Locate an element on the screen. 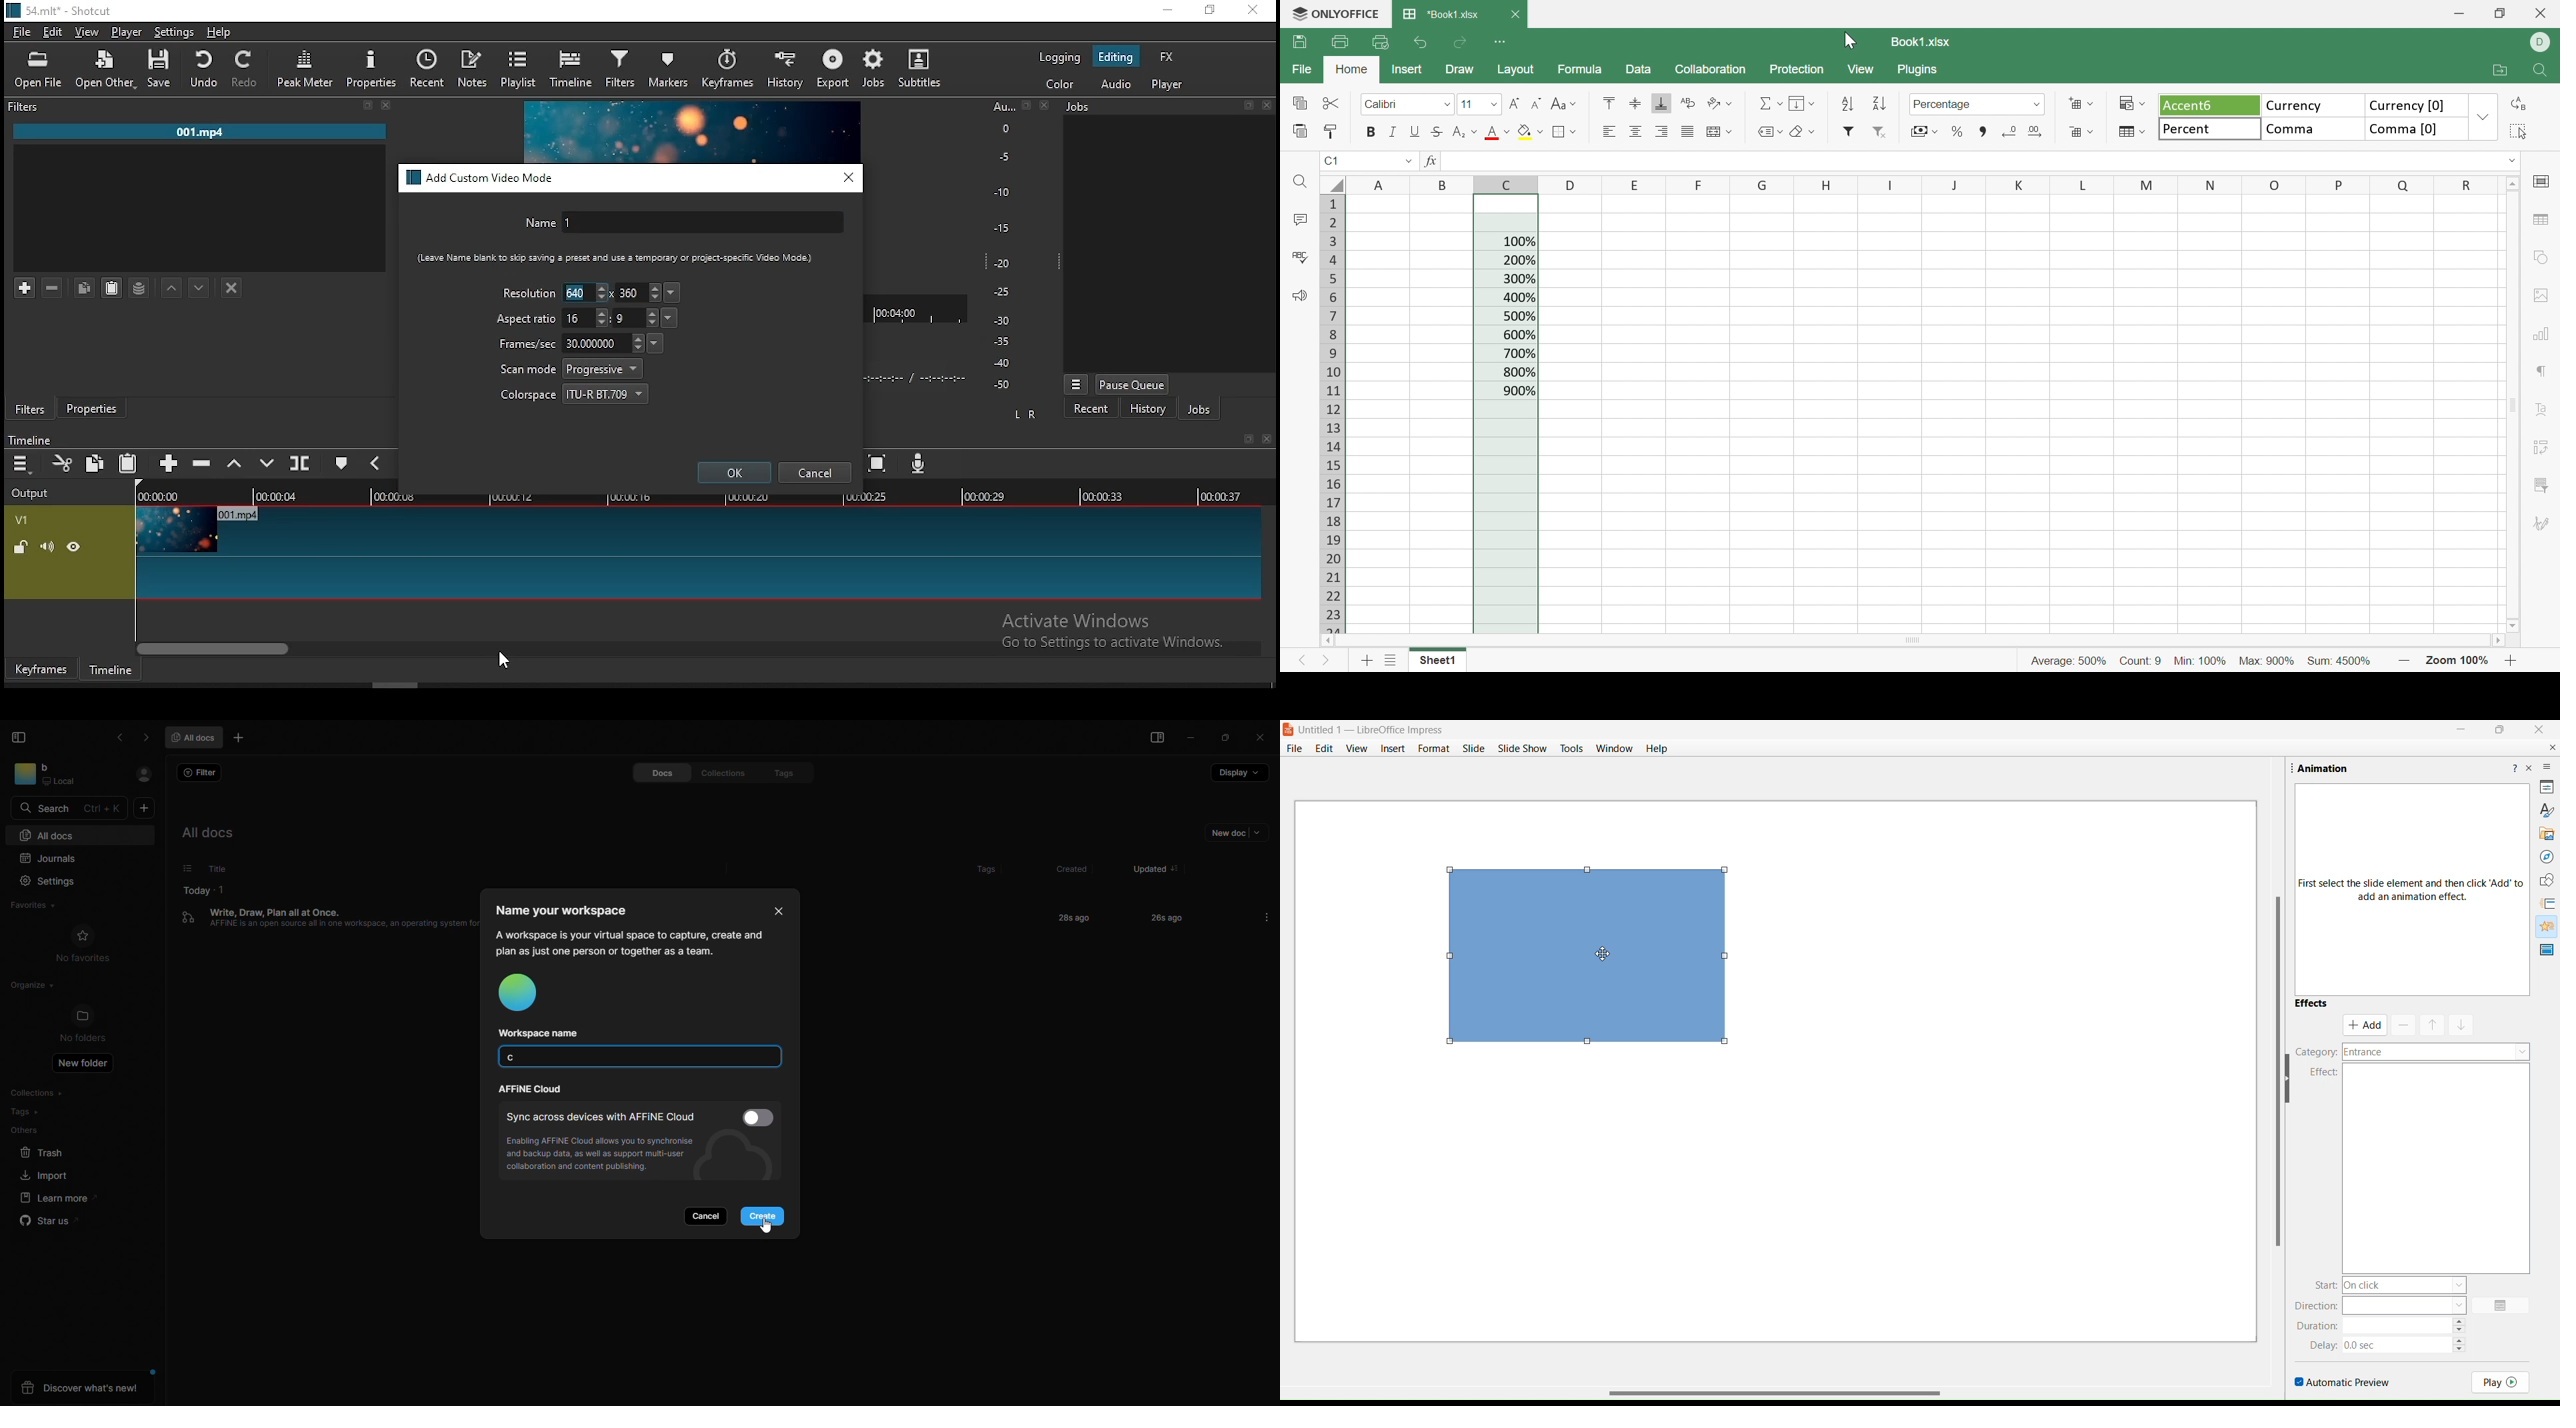 The width and height of the screenshot is (2576, 1428). delay is located at coordinates (2325, 1345).